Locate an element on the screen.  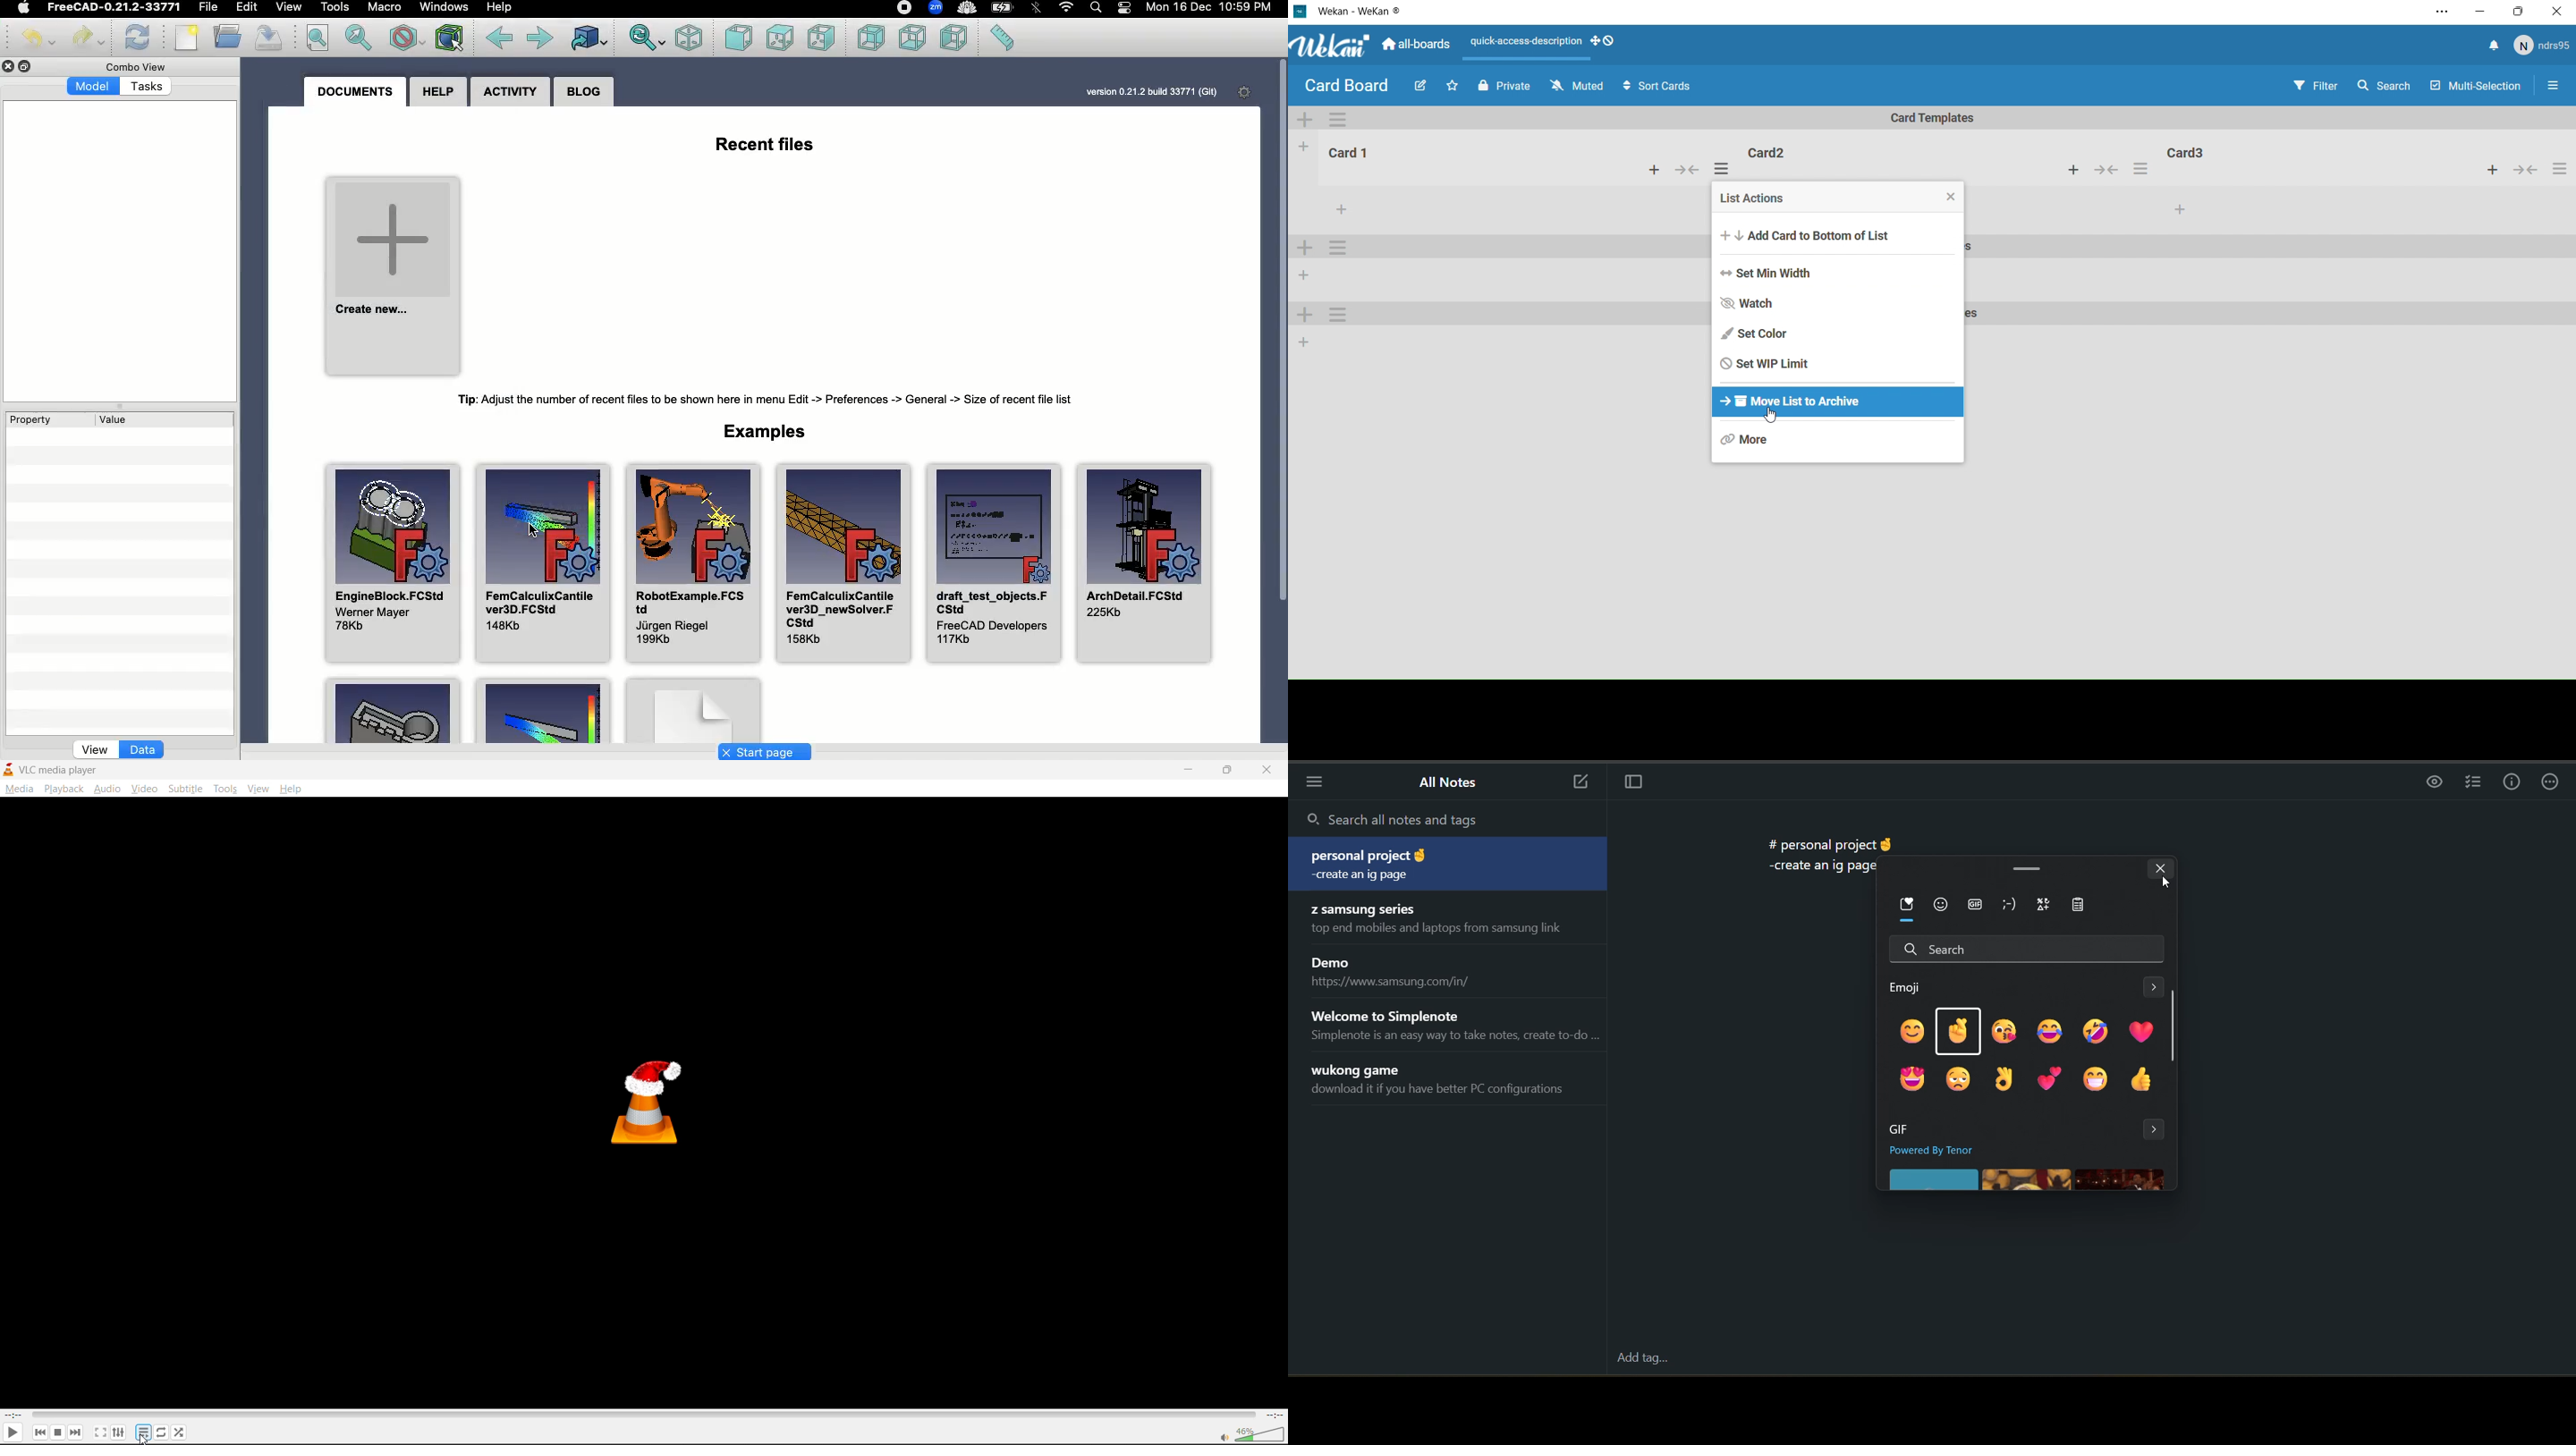
version 0.21.2 build 33771 (Git) is located at coordinates (1151, 92).